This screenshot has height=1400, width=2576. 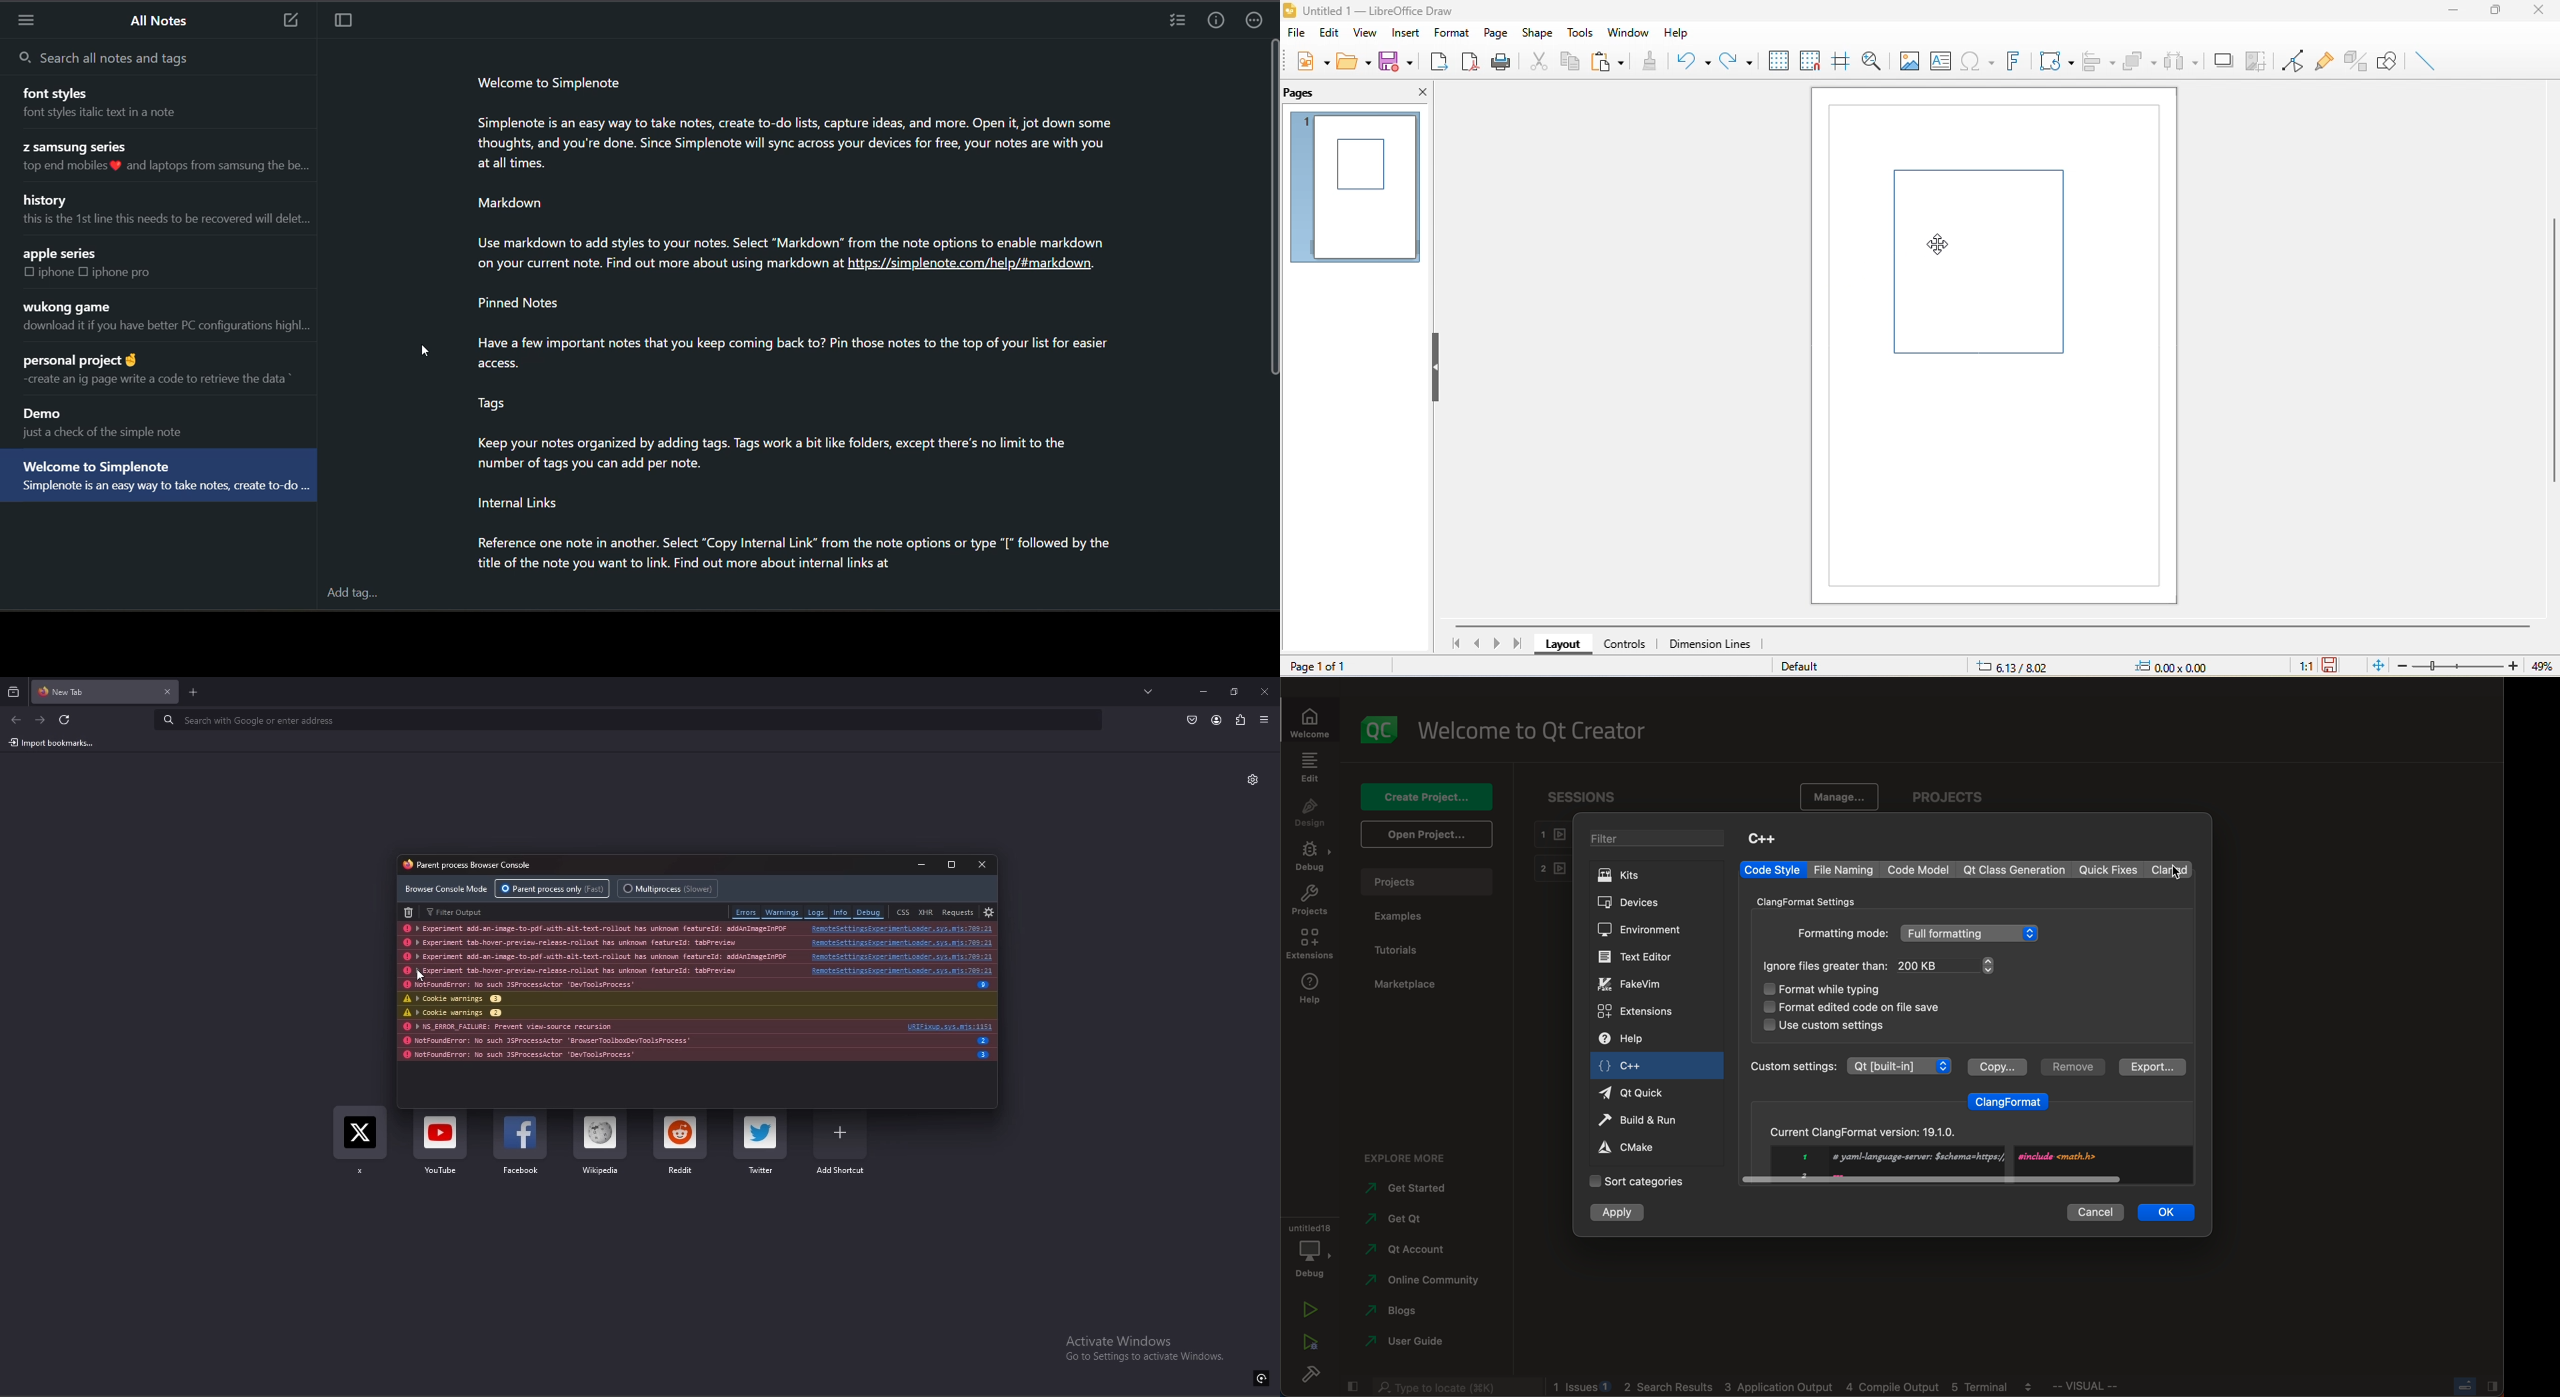 What do you see at coordinates (1311, 1253) in the screenshot?
I see `debug` at bounding box center [1311, 1253].